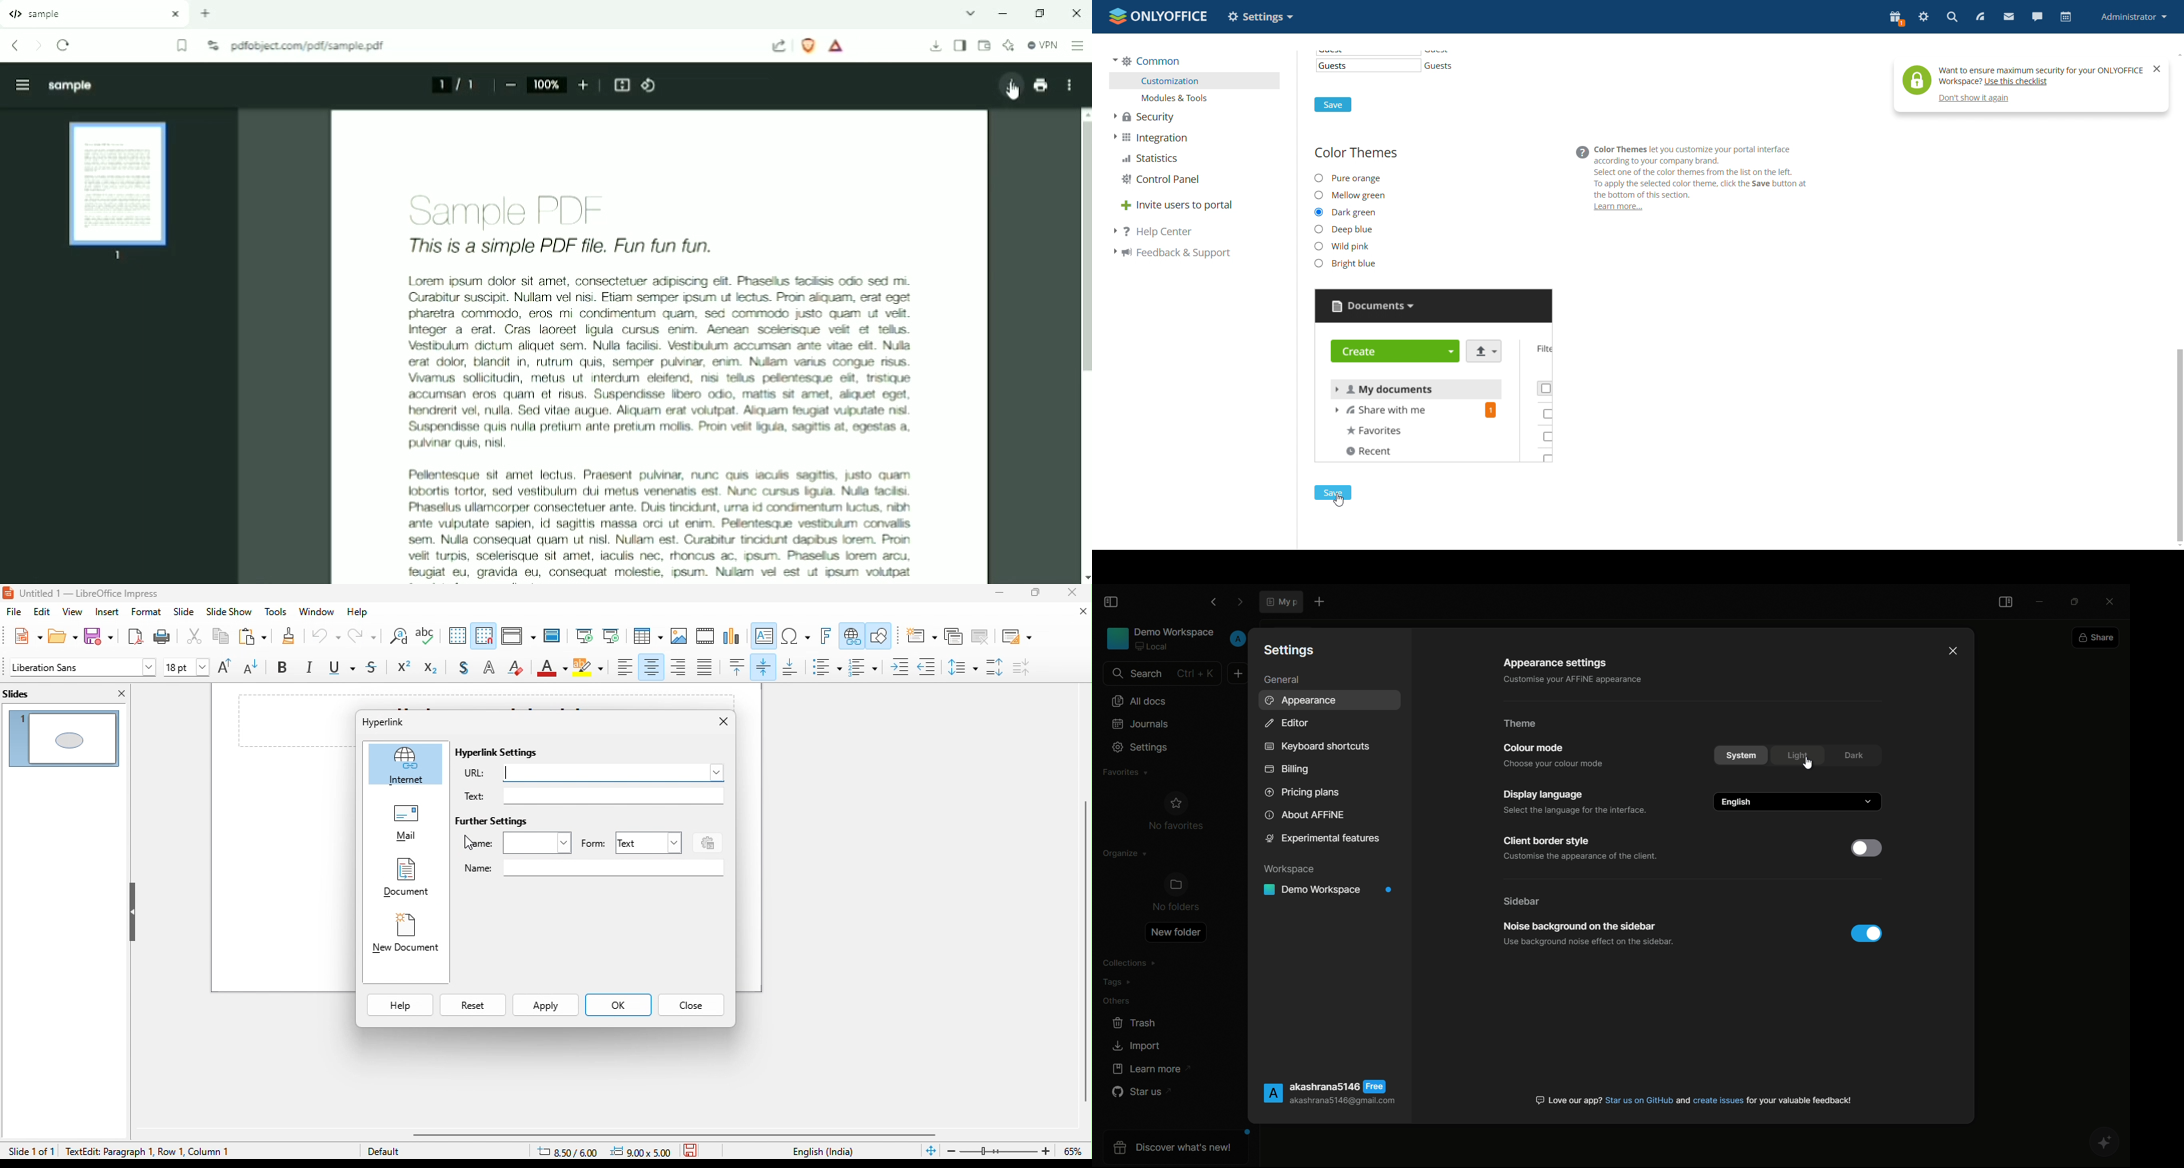  Describe the element at coordinates (954, 637) in the screenshot. I see `duplicate slide` at that location.